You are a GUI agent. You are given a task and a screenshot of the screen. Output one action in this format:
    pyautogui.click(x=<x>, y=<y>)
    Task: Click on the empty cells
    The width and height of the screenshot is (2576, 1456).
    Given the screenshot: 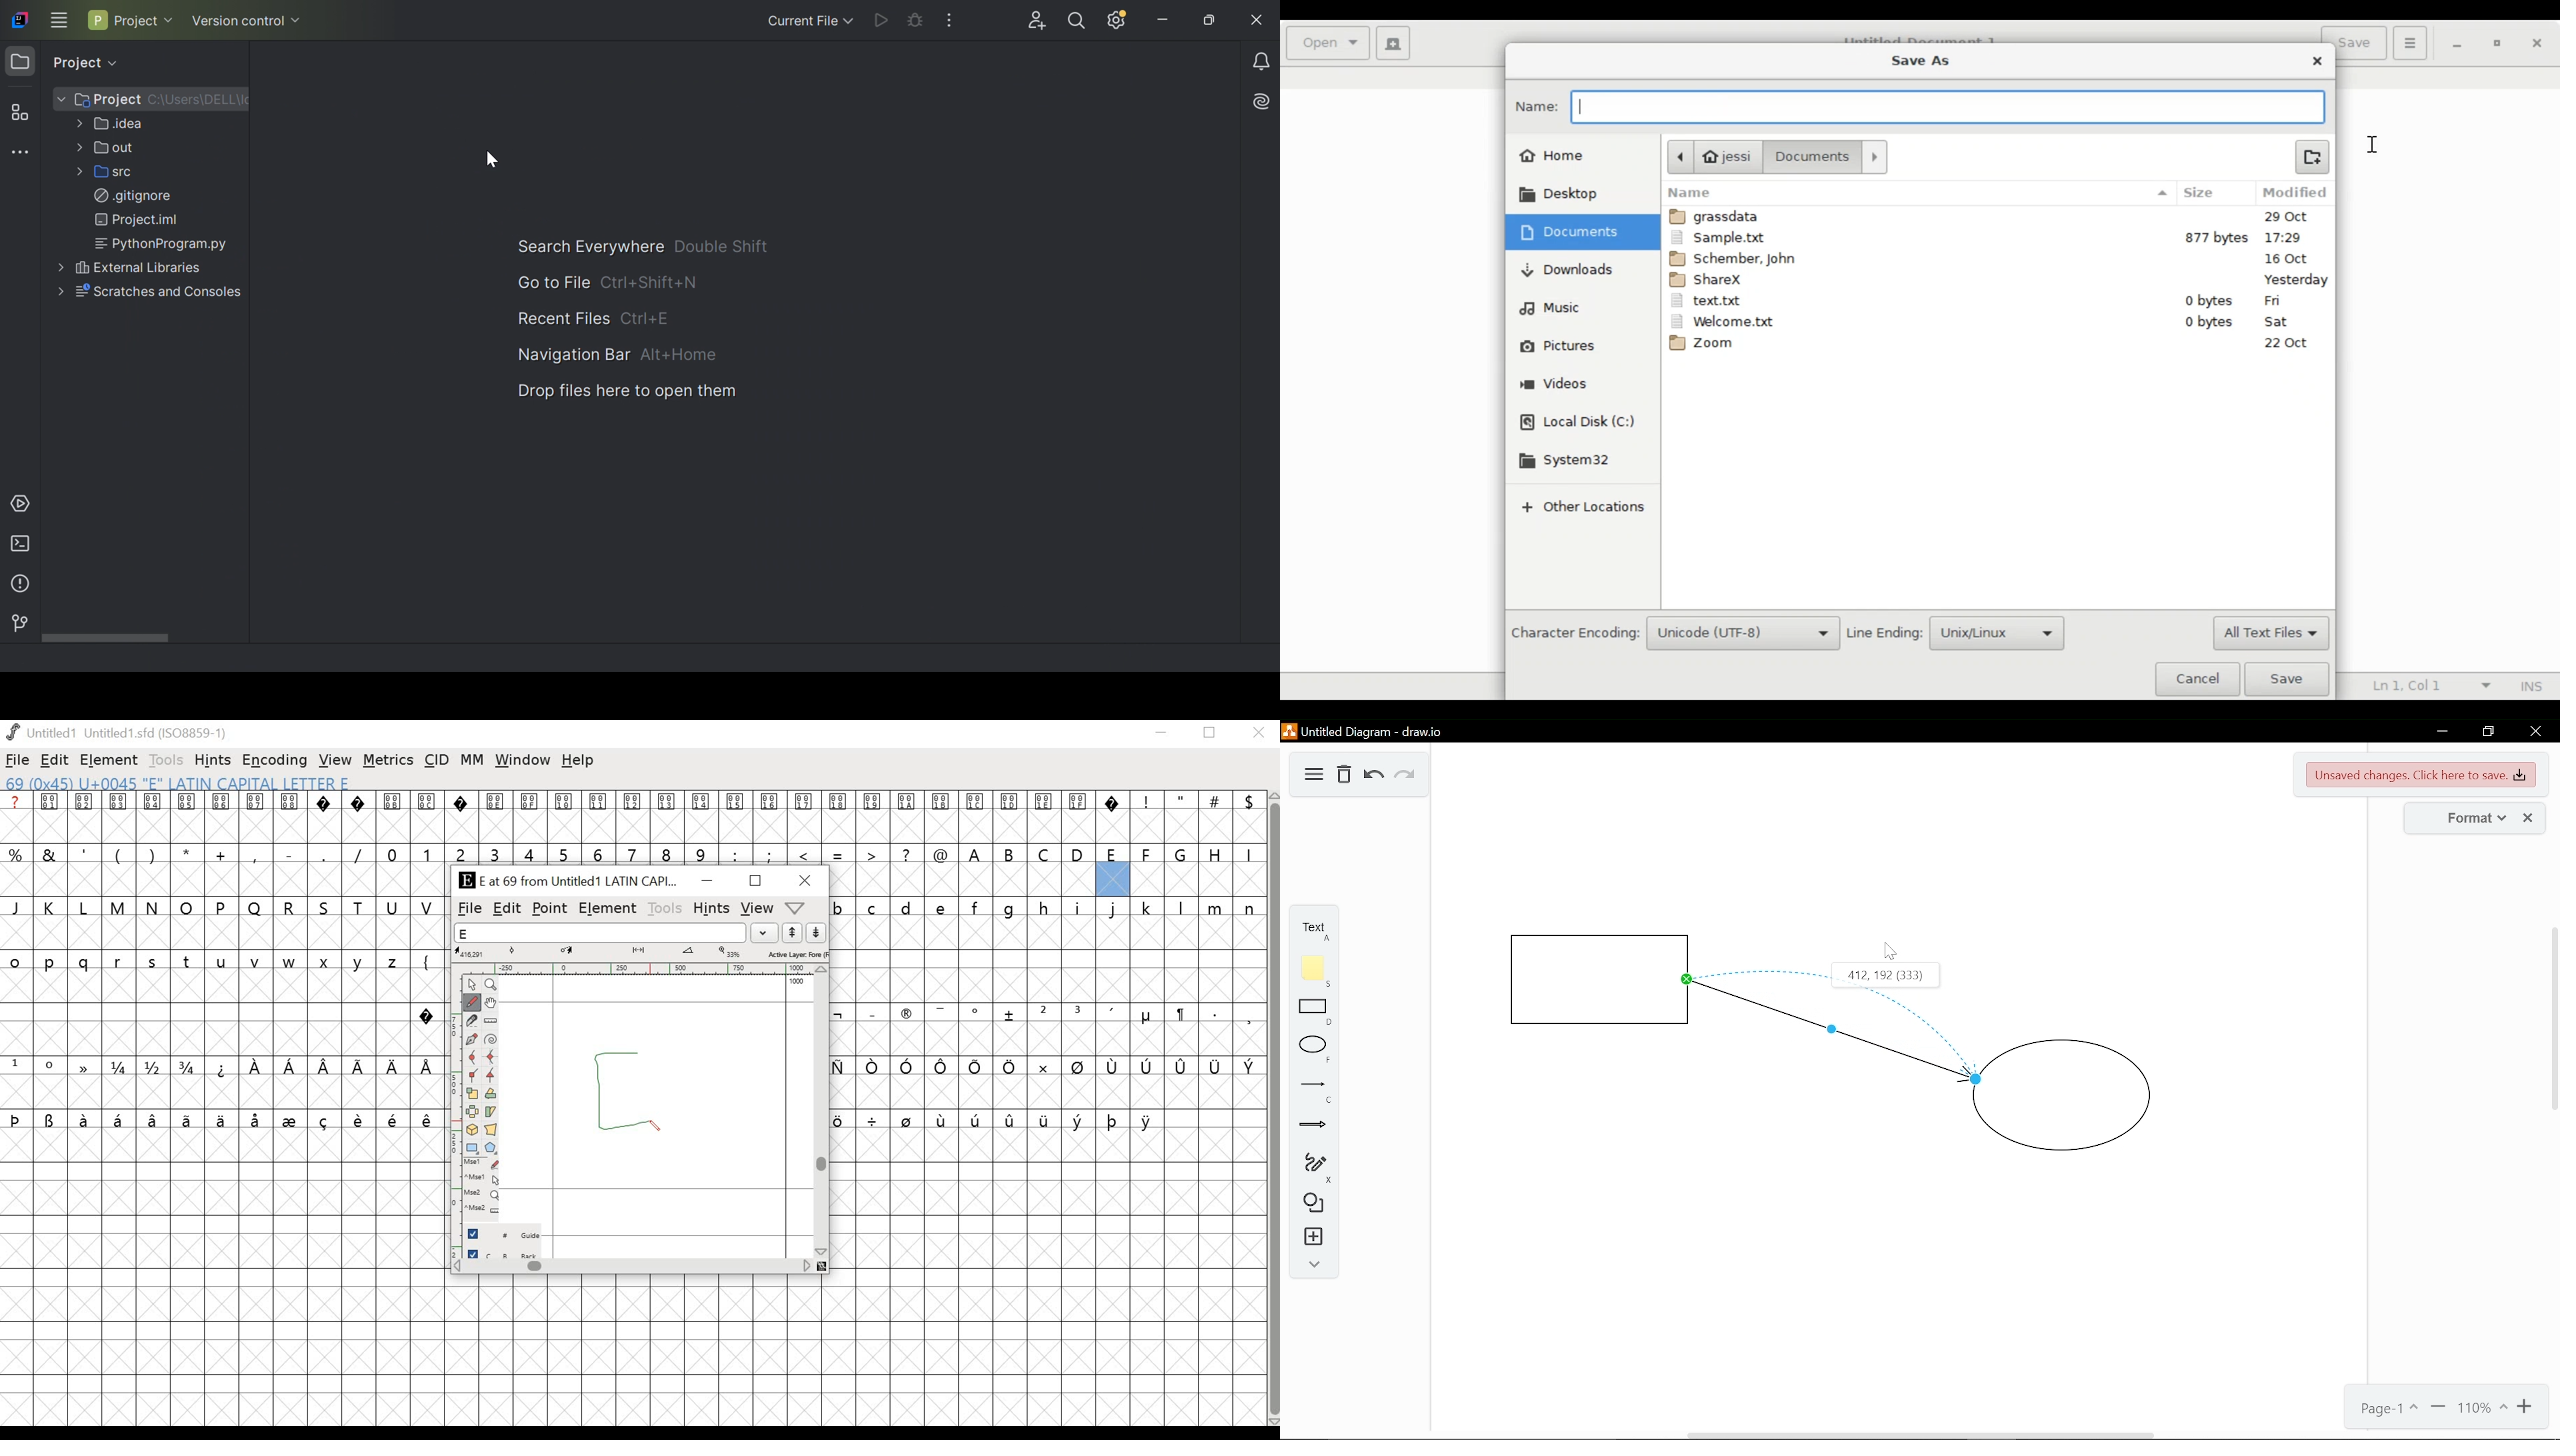 What is the action you would take?
    pyautogui.click(x=221, y=1277)
    